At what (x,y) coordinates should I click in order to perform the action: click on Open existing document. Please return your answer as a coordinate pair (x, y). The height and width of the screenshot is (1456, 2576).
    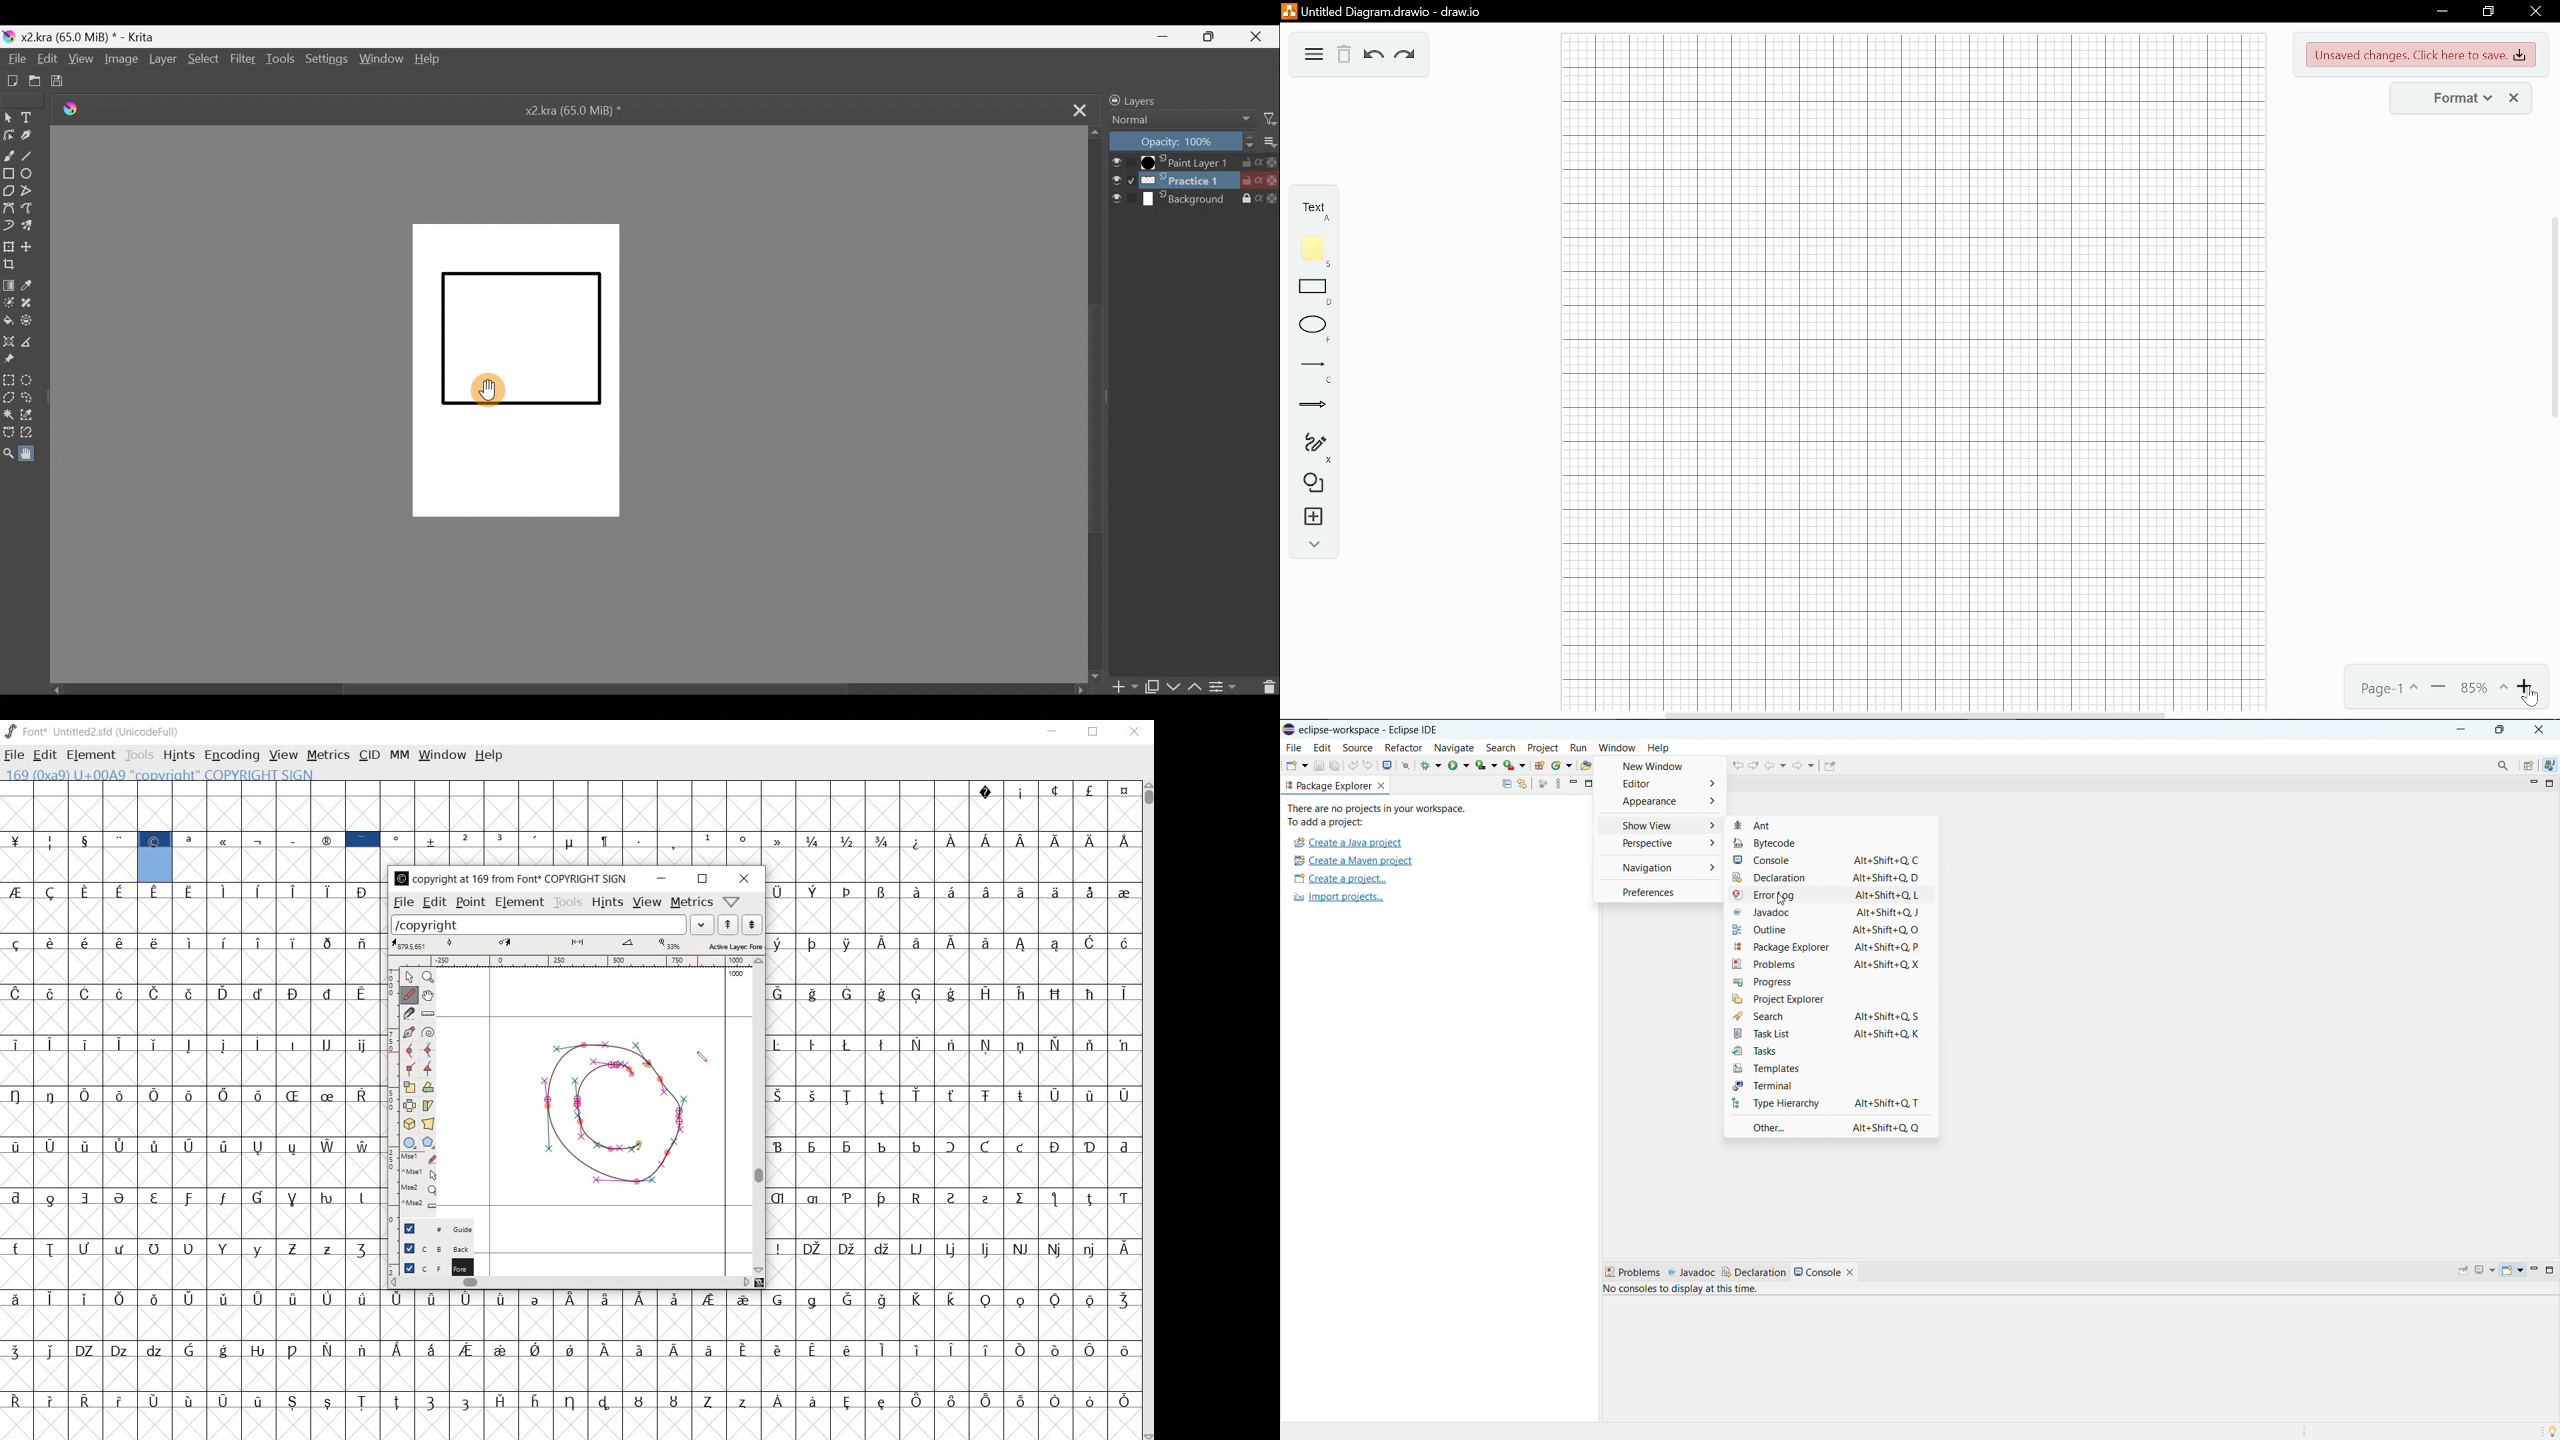
    Looking at the image, I should click on (35, 82).